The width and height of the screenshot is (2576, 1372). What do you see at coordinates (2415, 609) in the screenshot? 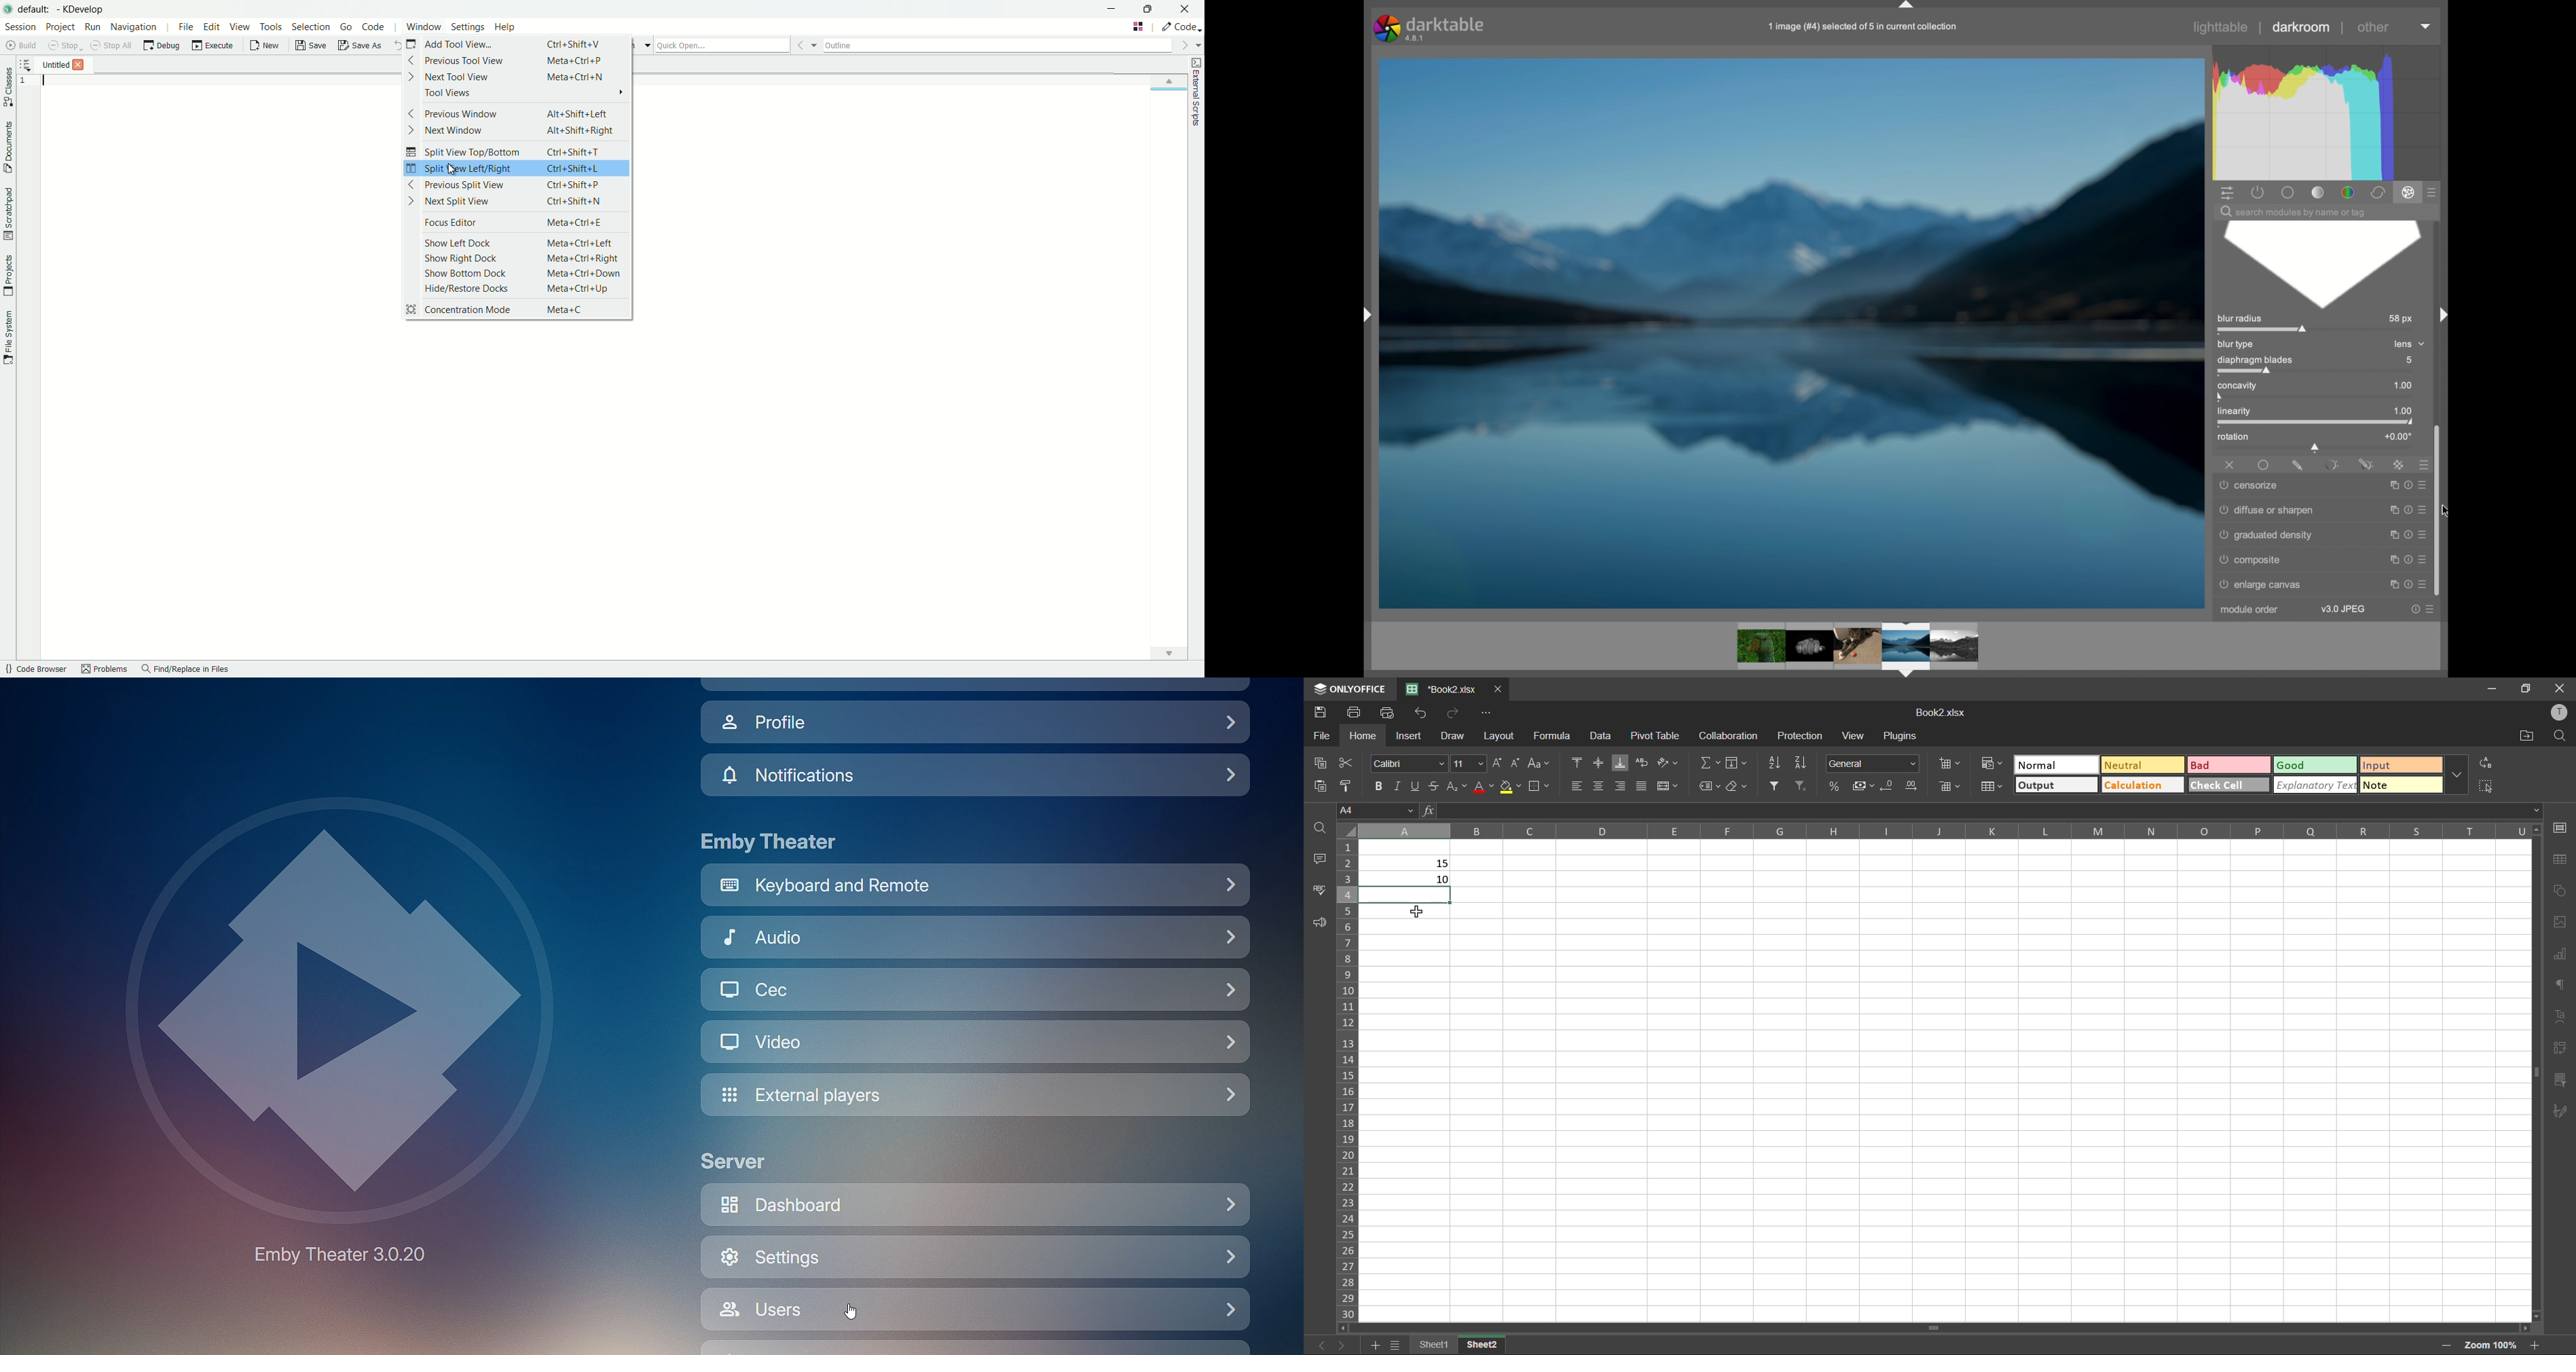
I see `Help` at bounding box center [2415, 609].